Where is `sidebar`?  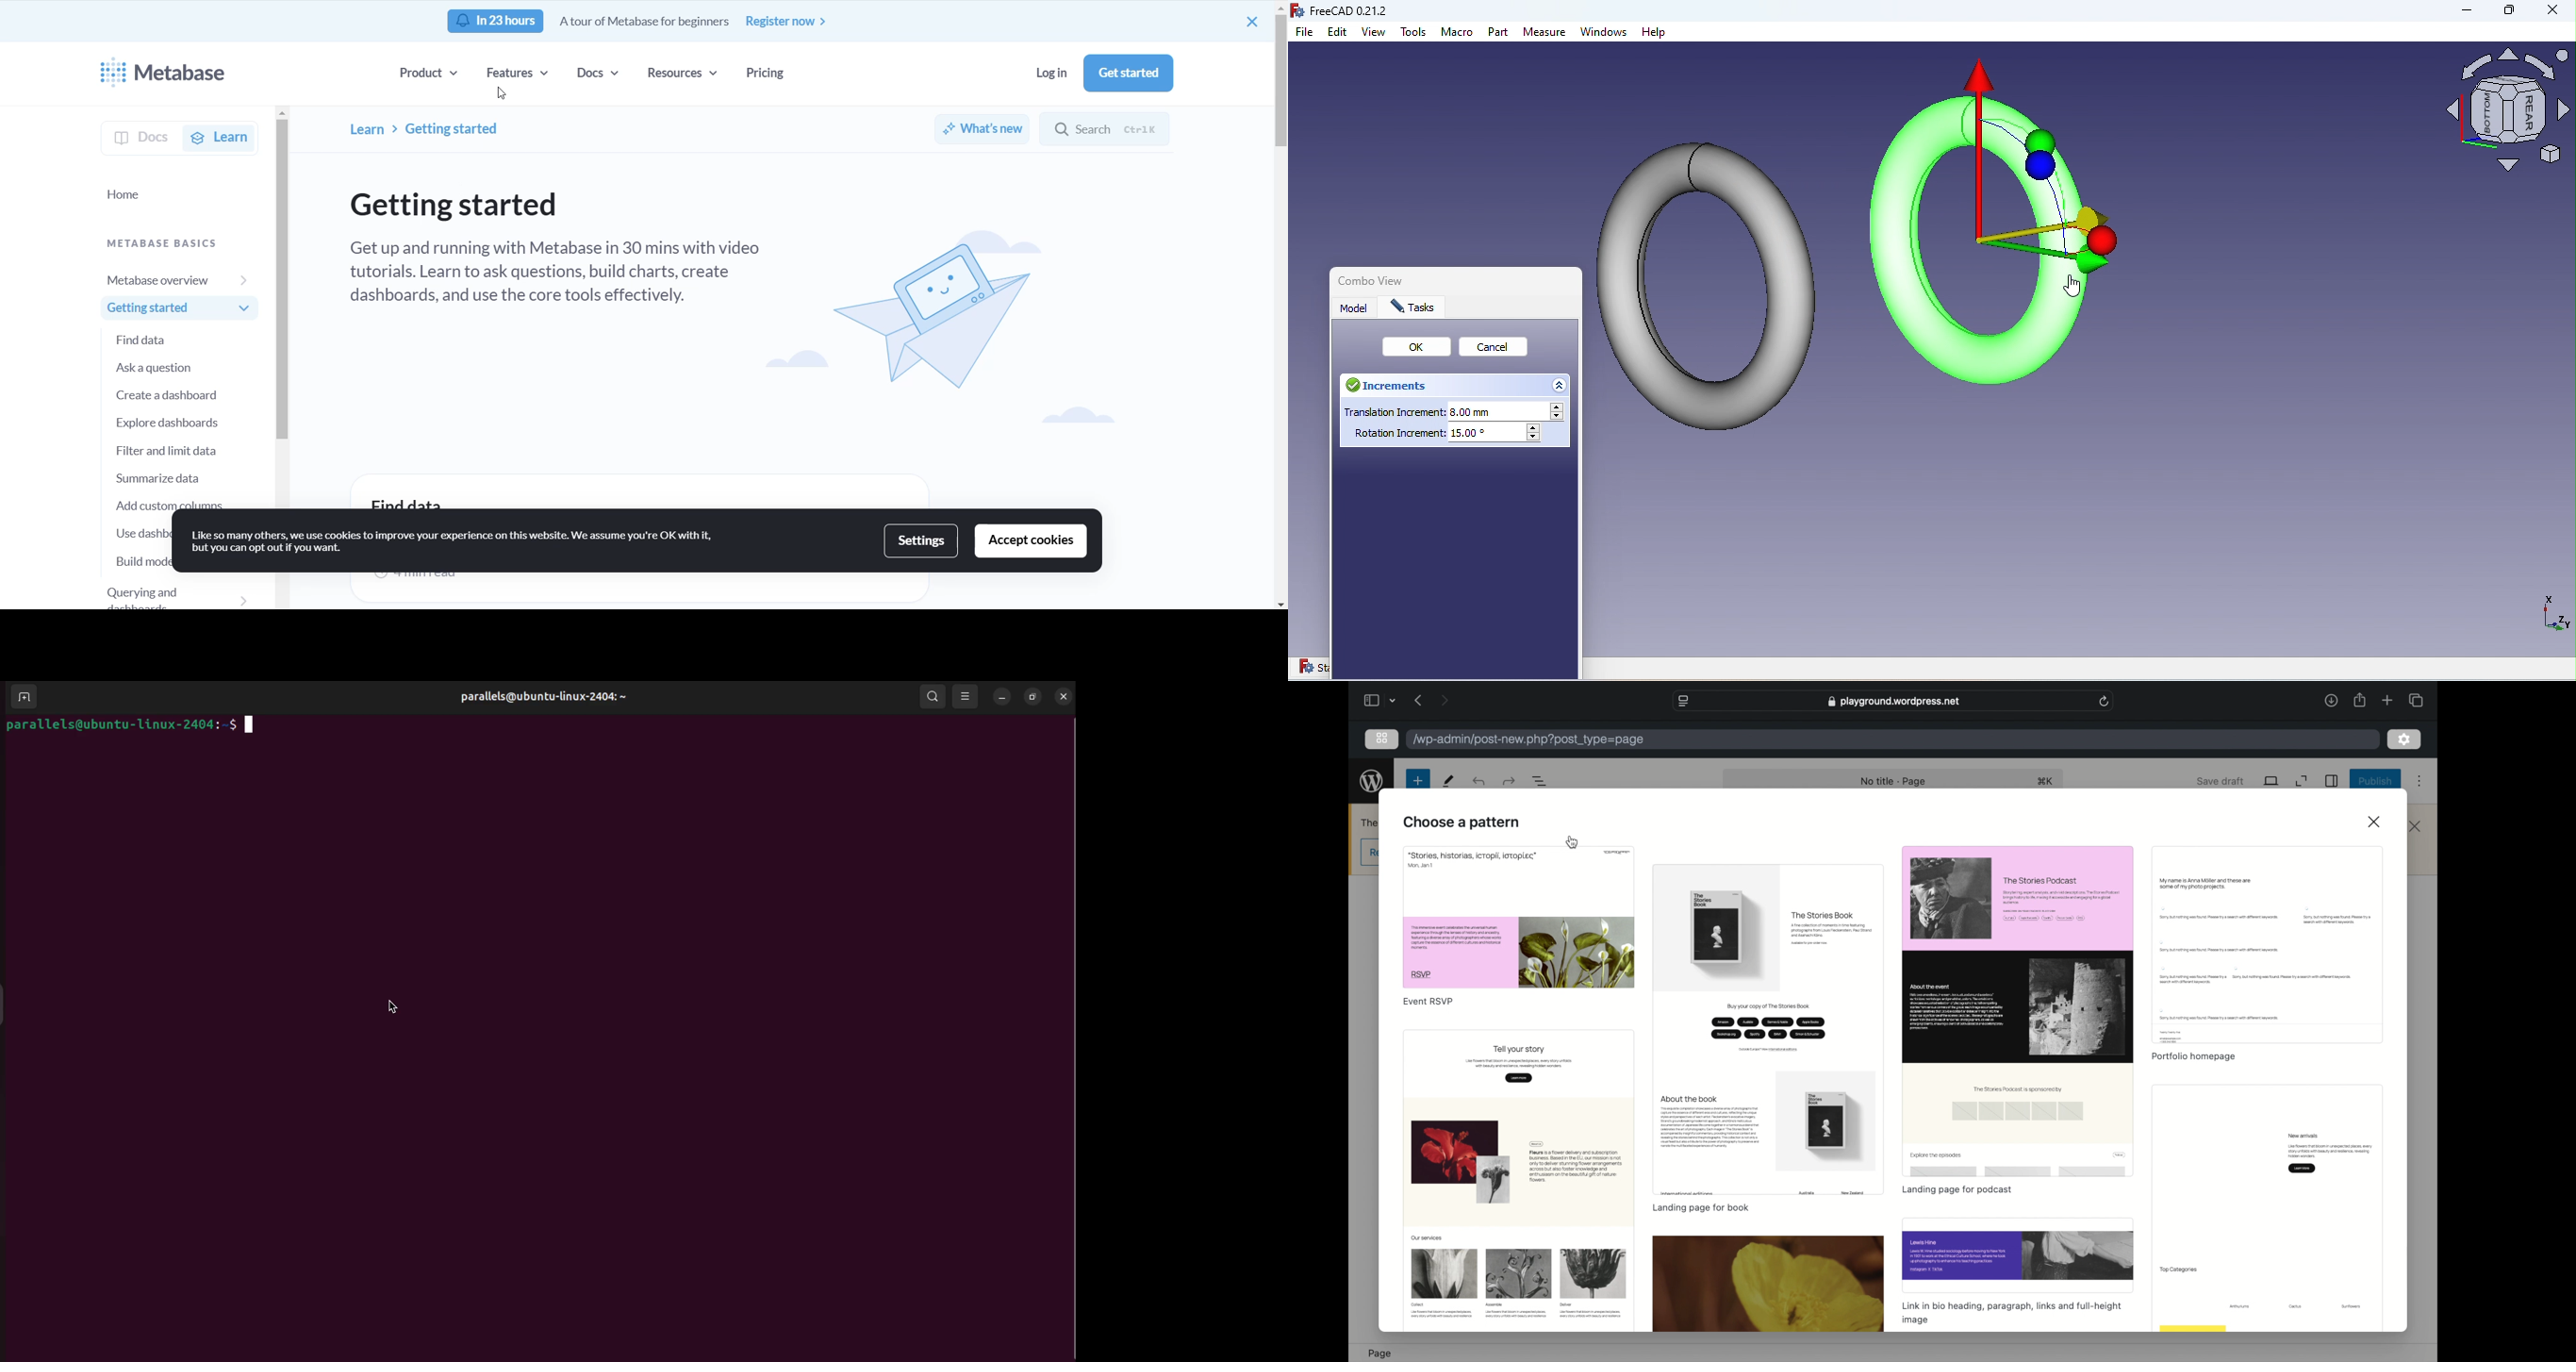 sidebar is located at coordinates (1371, 700).